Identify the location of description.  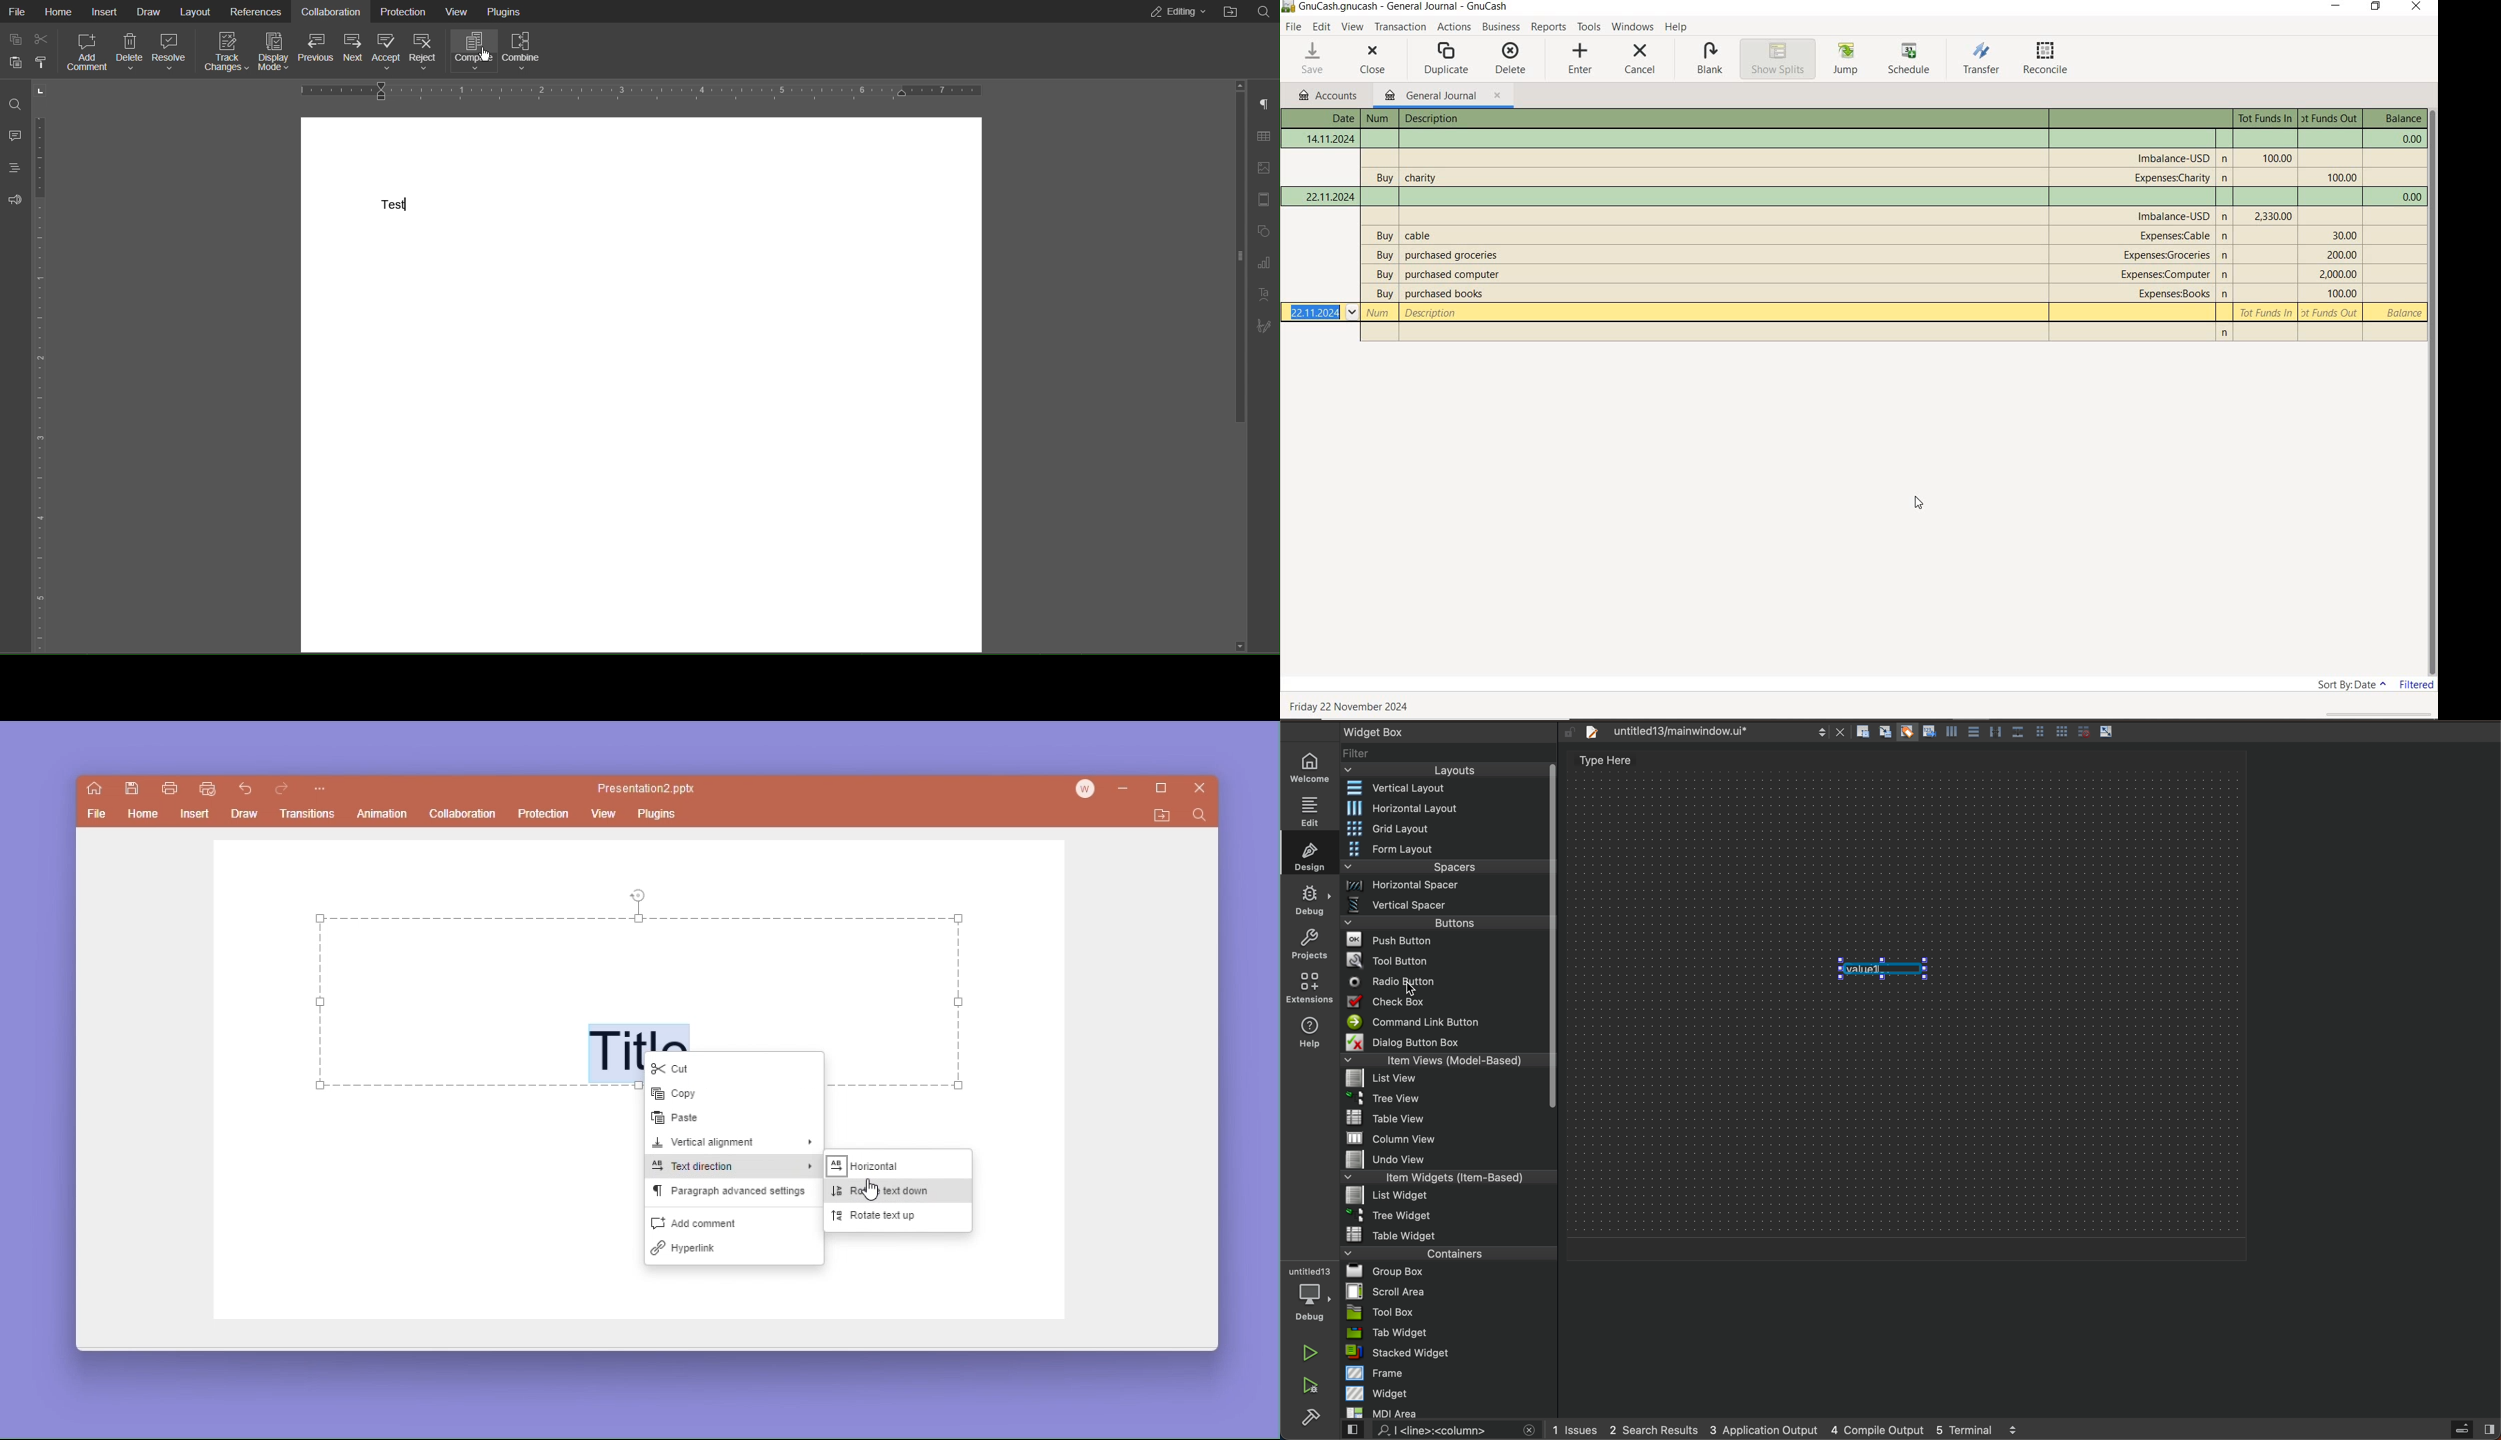
(1419, 235).